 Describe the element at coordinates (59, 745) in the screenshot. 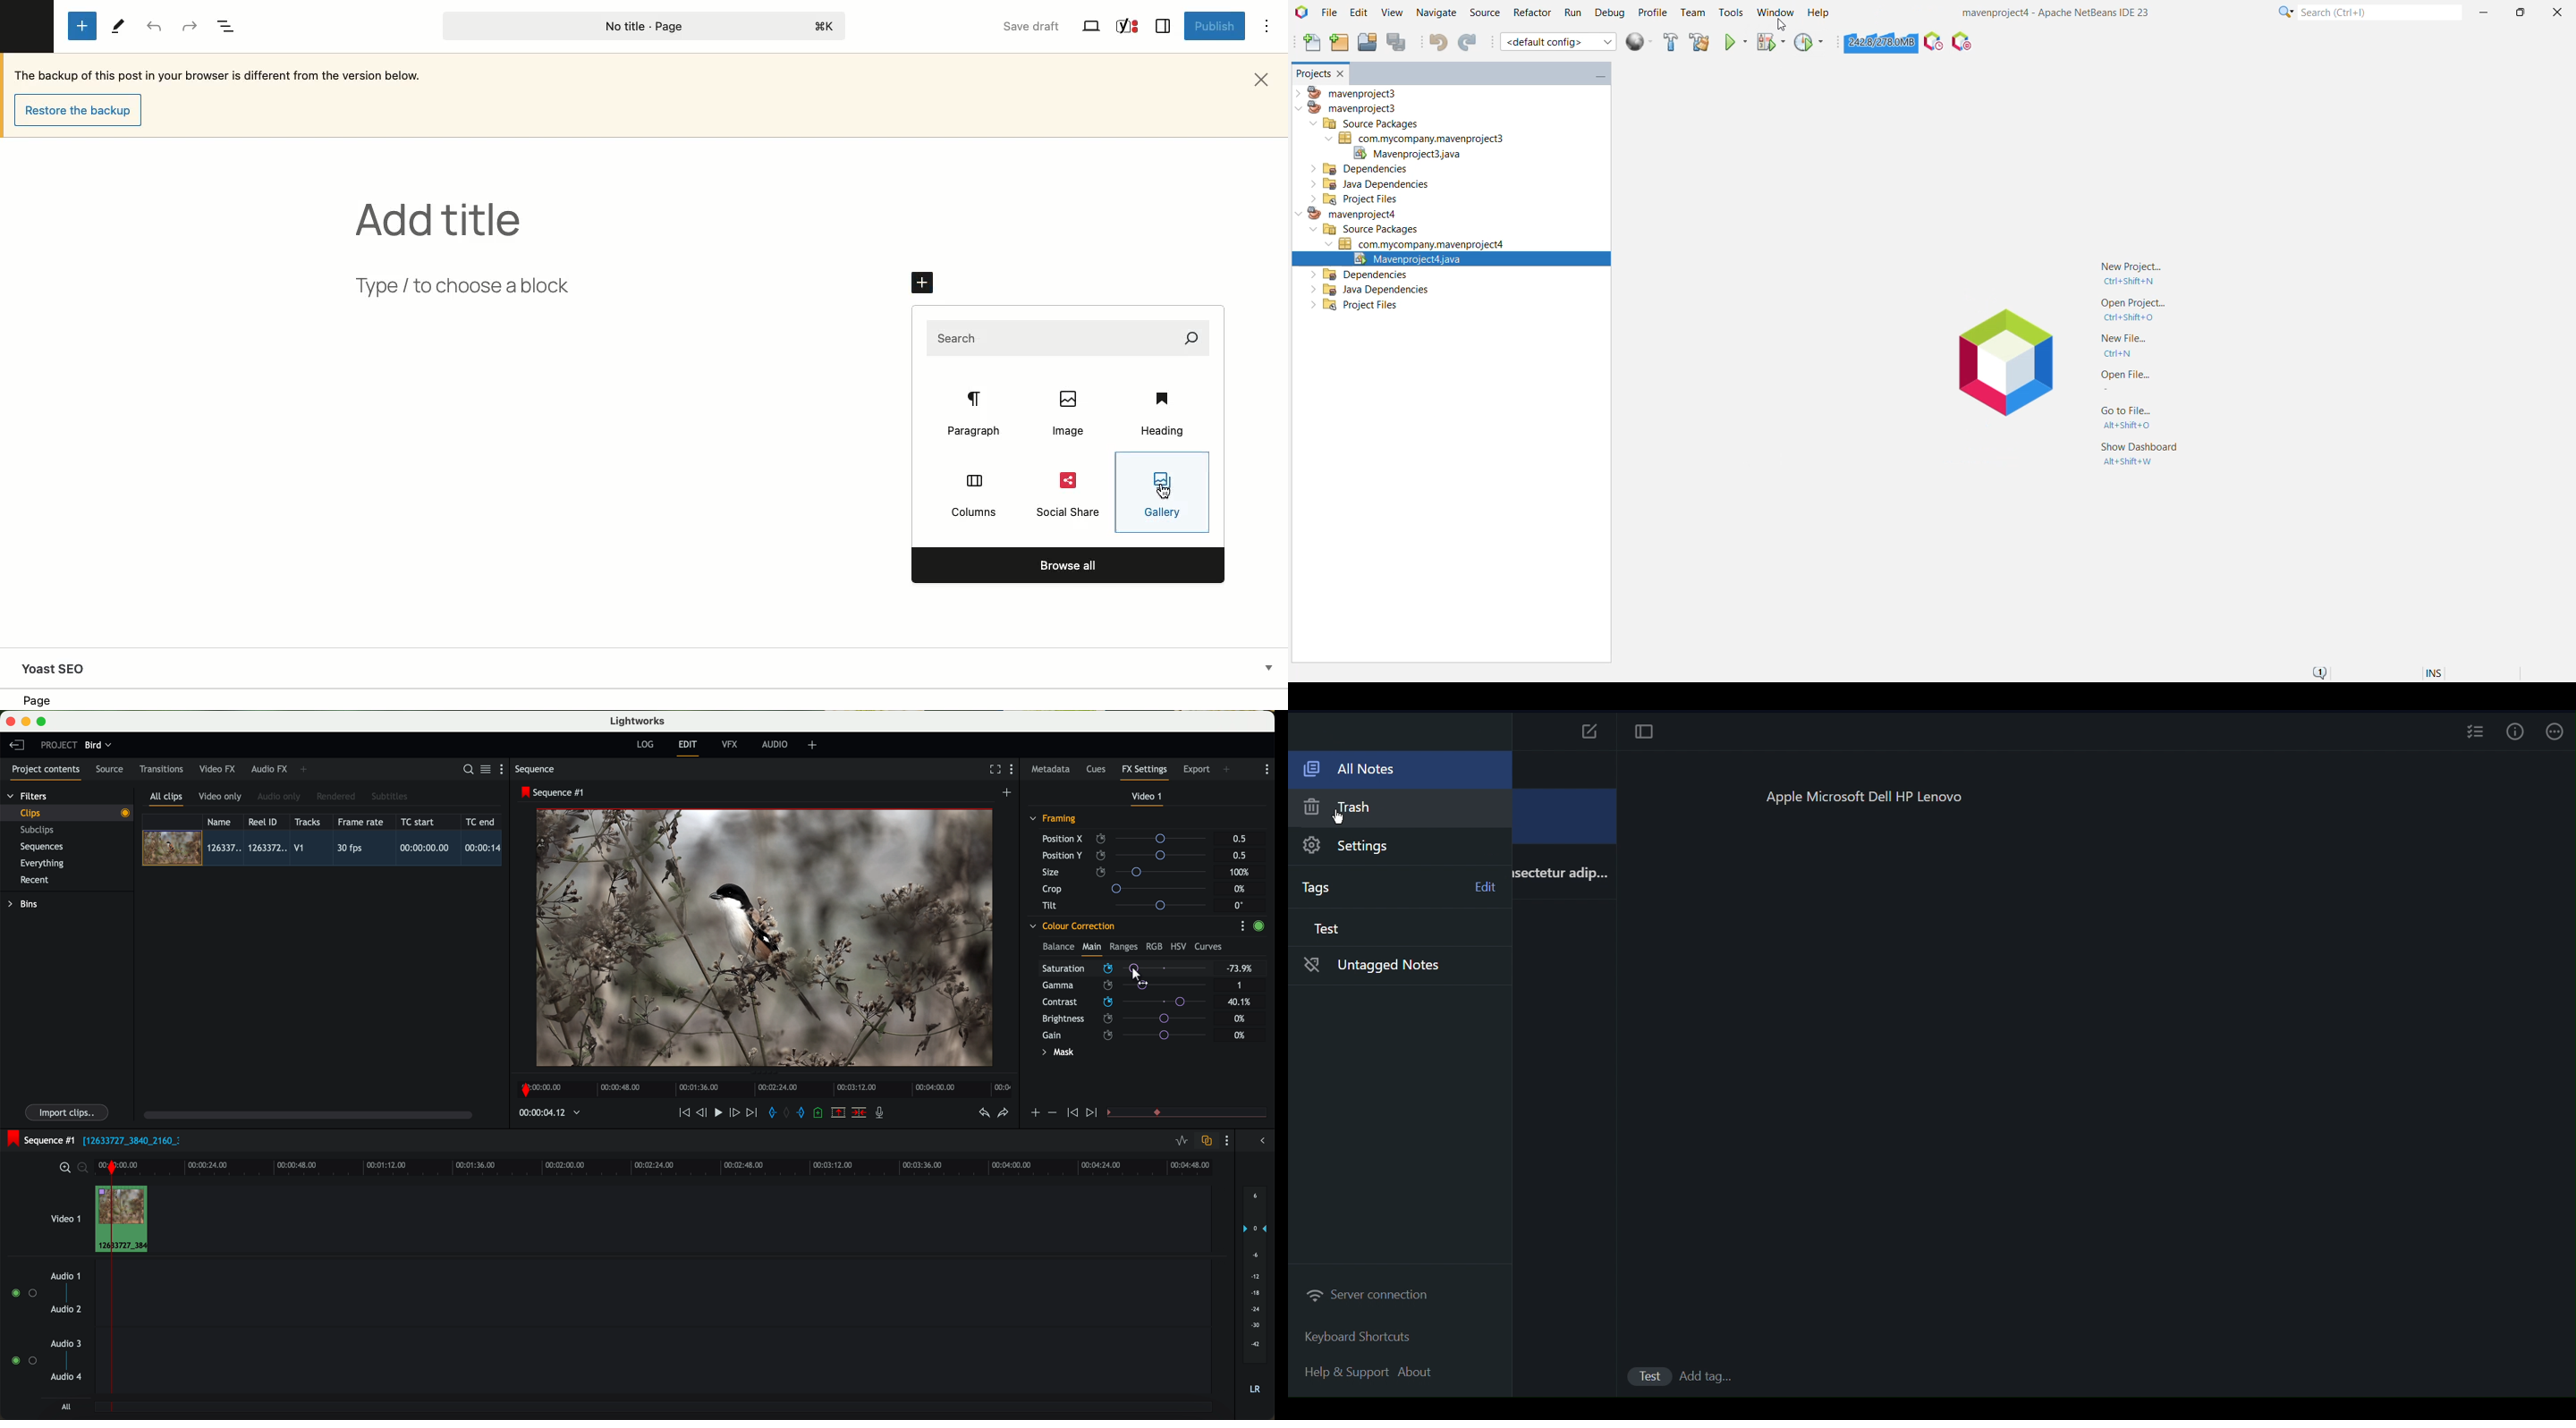

I see `project` at that location.